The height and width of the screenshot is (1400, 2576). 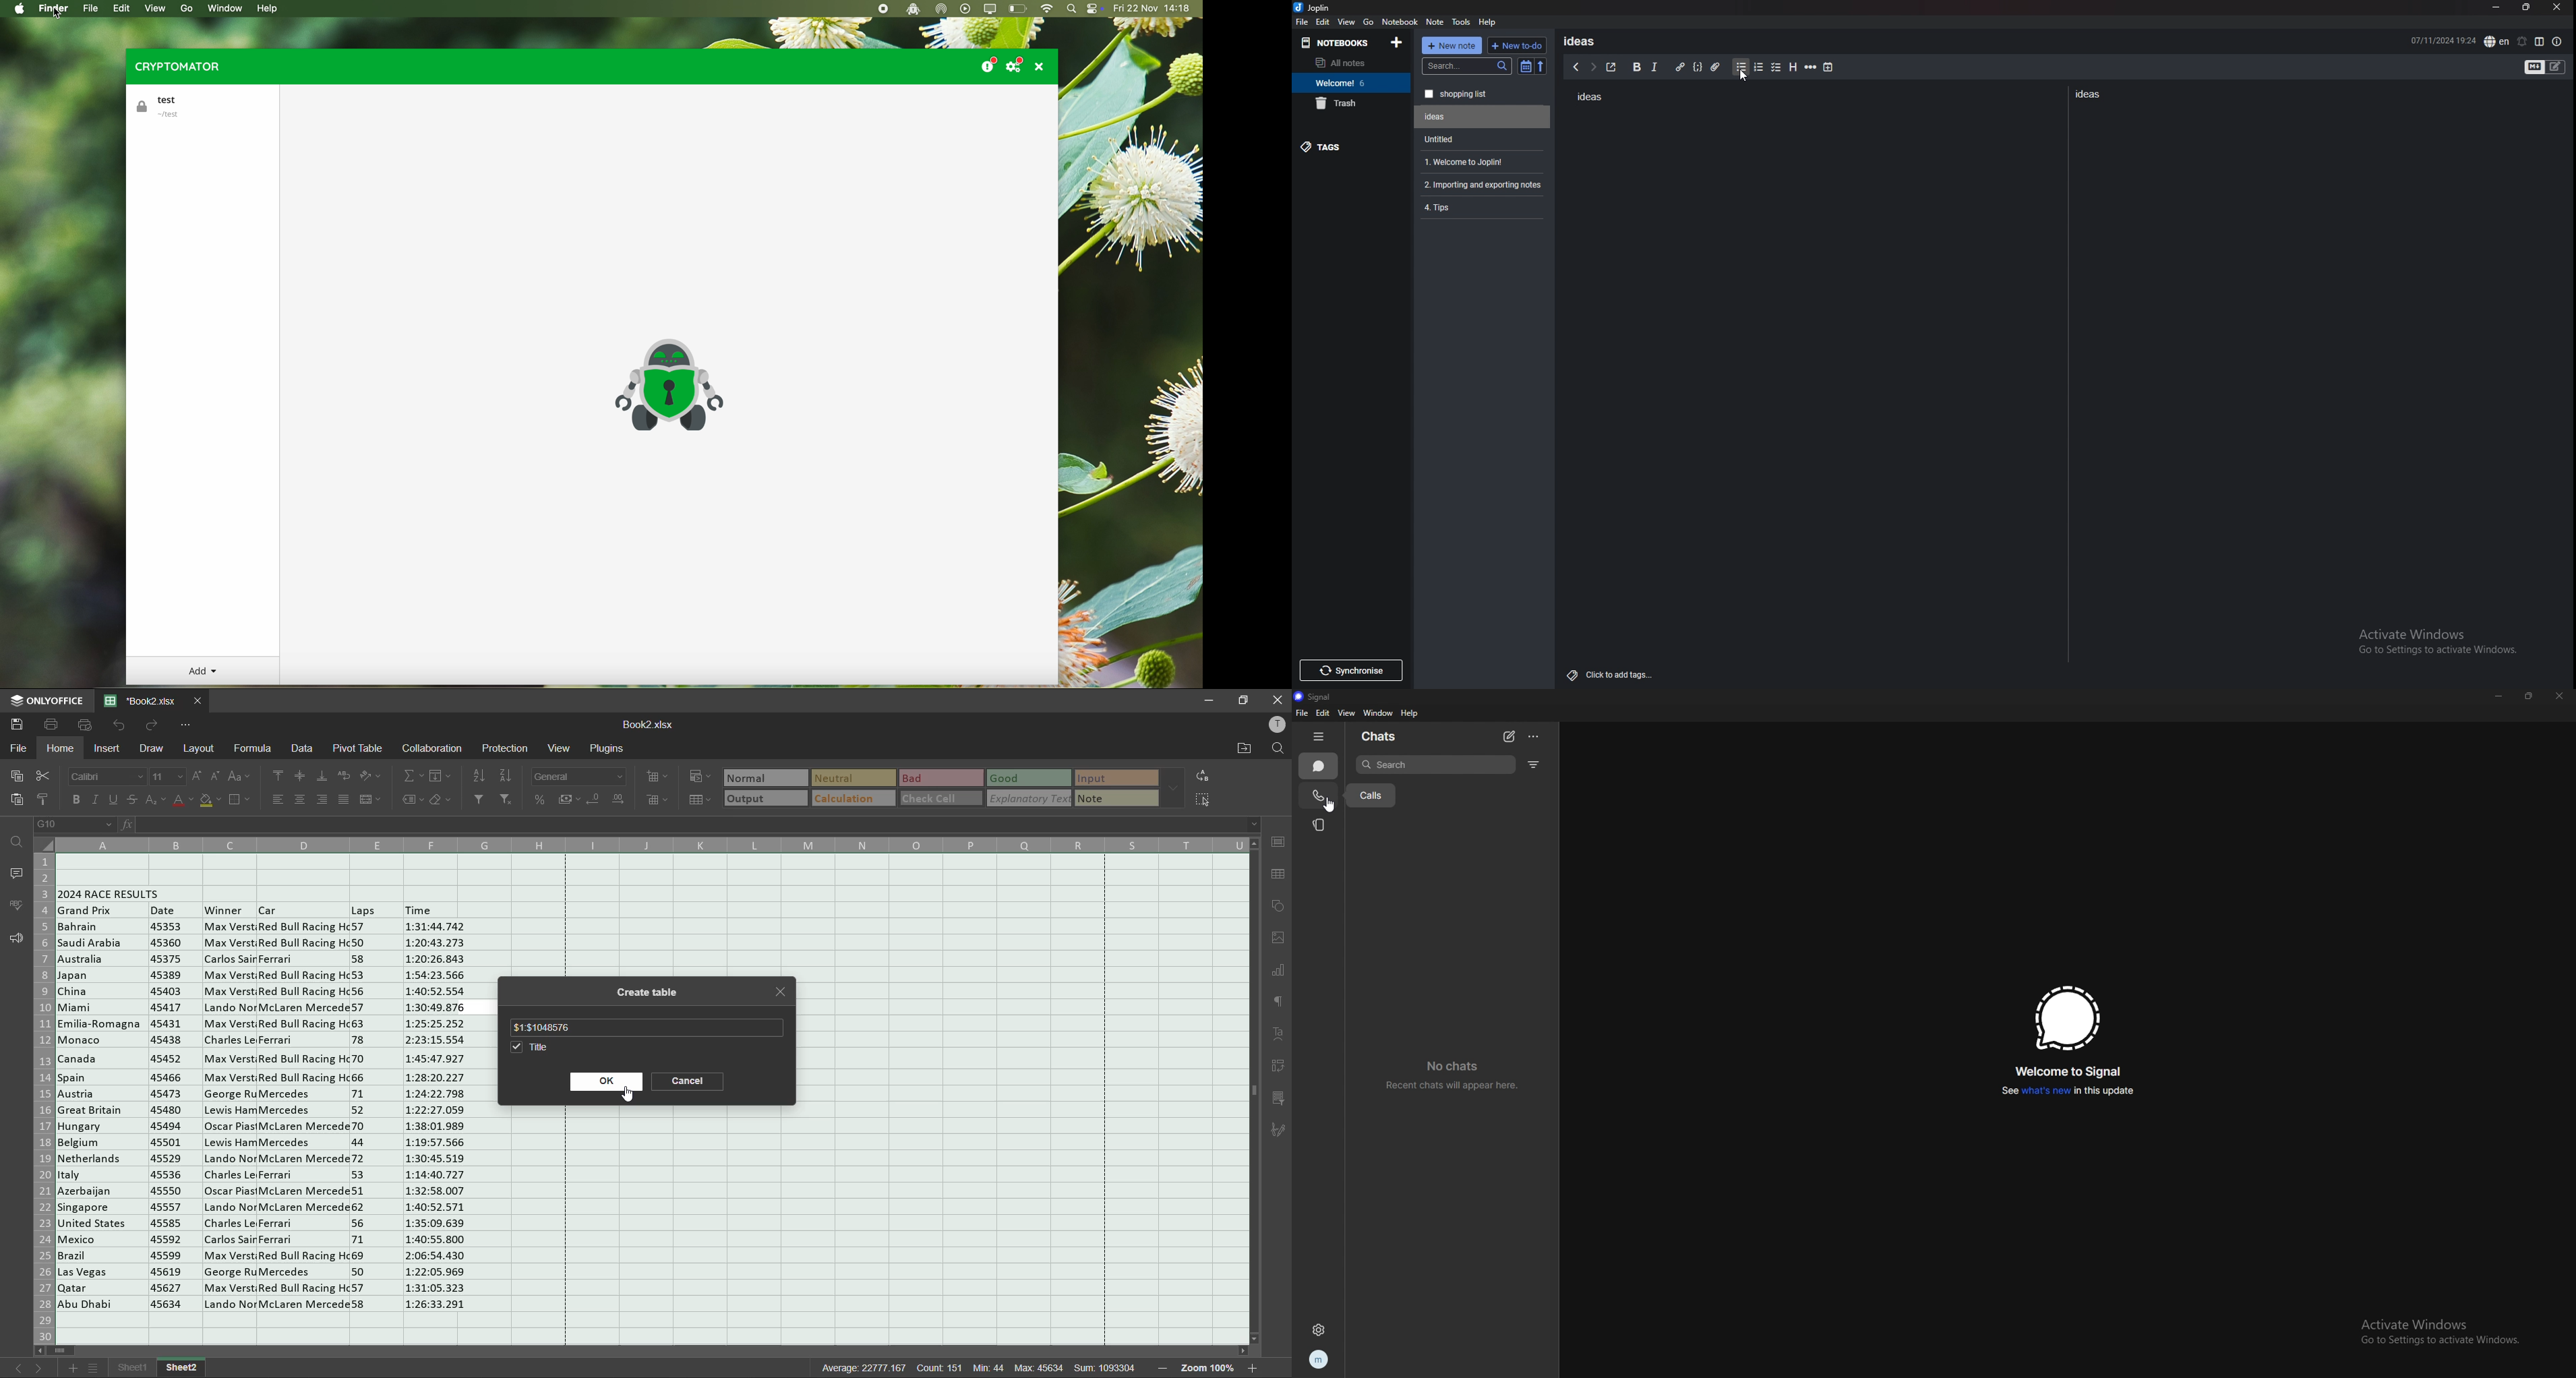 What do you see at coordinates (1368, 21) in the screenshot?
I see `go` at bounding box center [1368, 21].